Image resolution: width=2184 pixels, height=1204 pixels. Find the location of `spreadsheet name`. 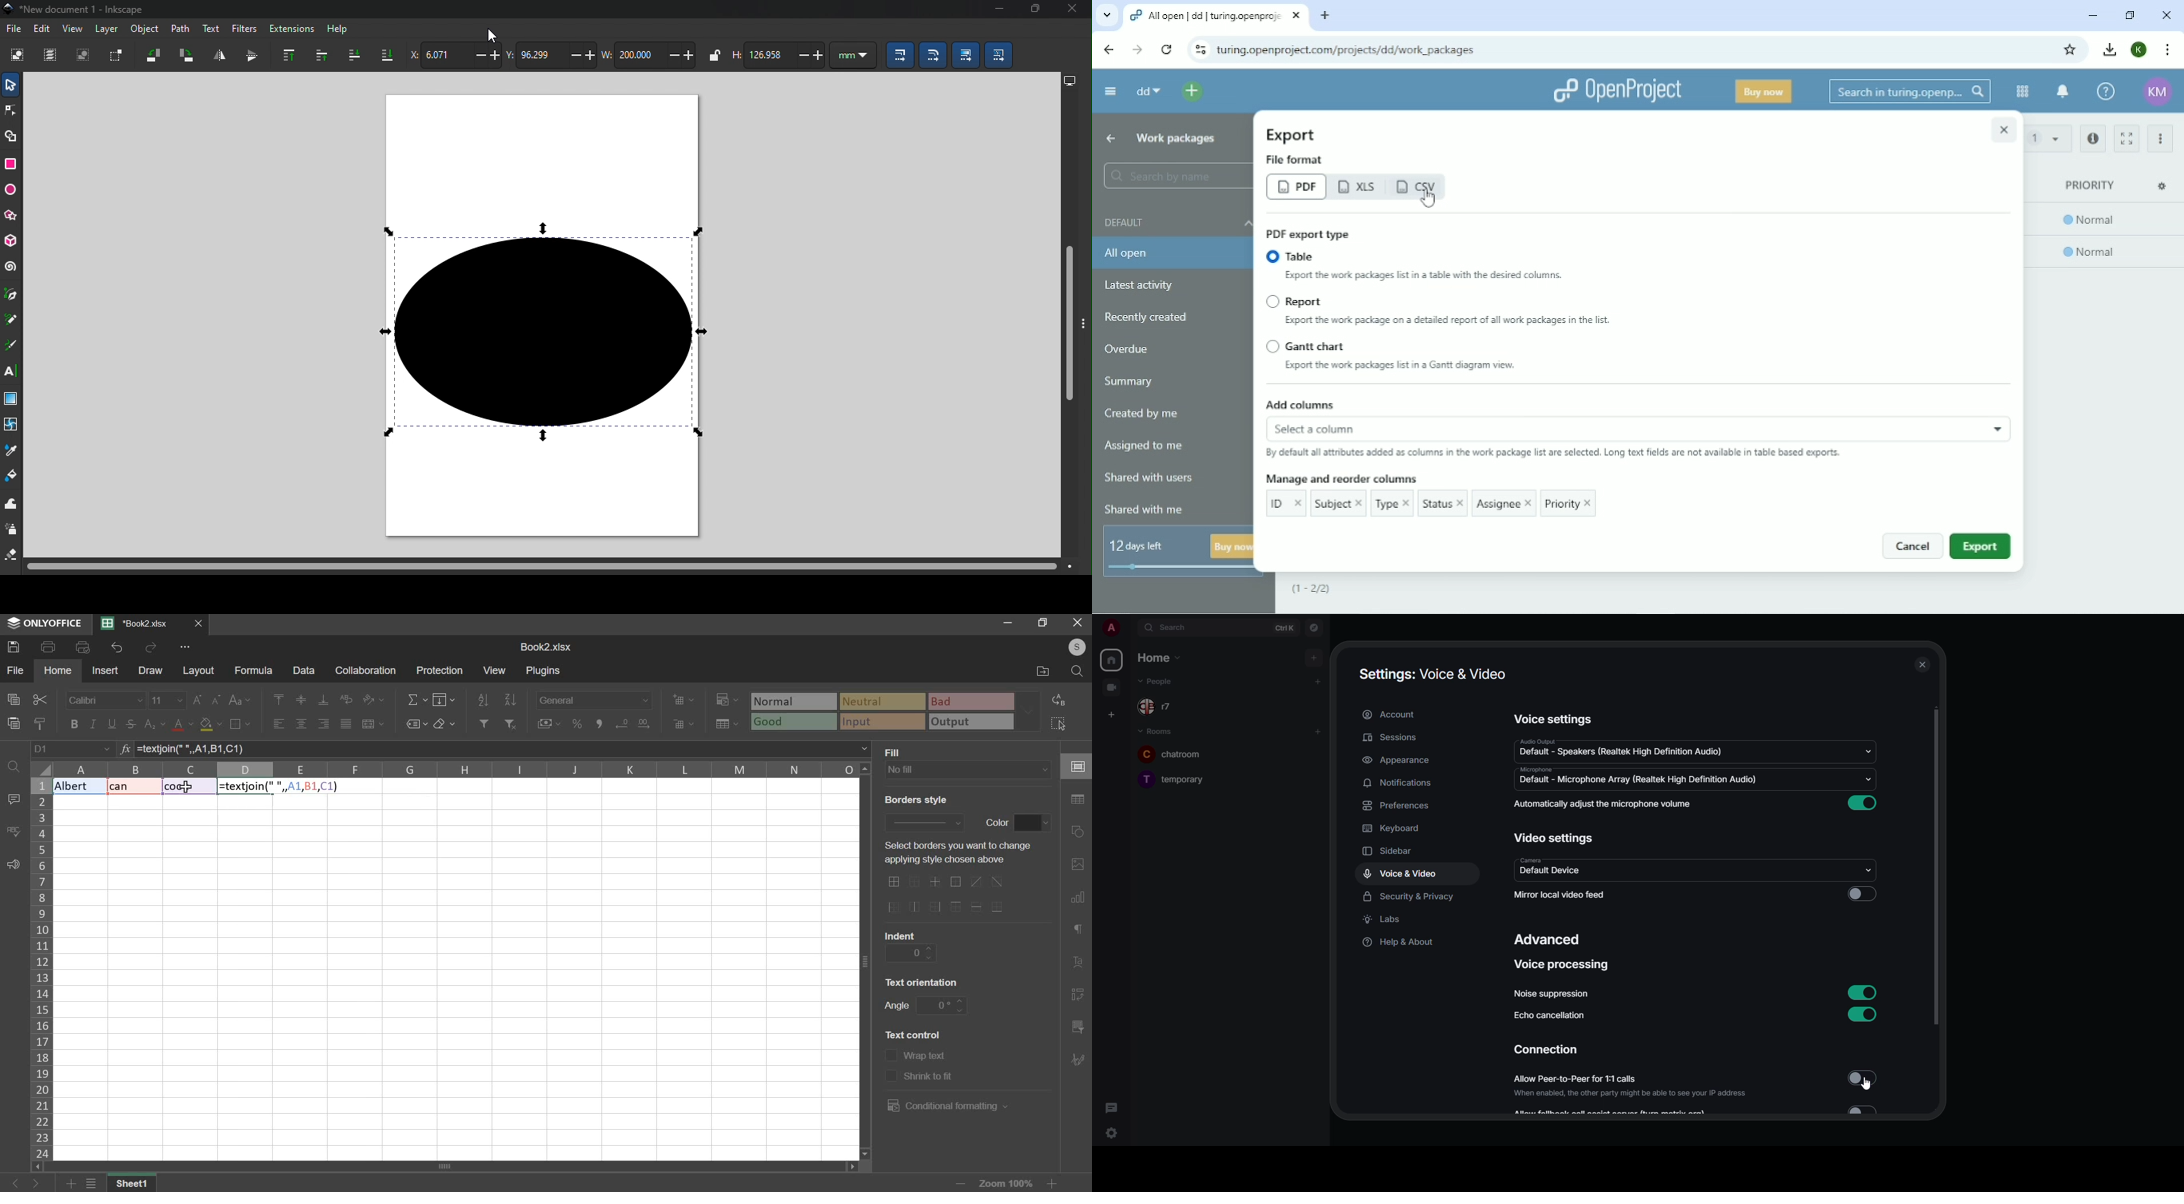

spreadsheet name is located at coordinates (545, 647).